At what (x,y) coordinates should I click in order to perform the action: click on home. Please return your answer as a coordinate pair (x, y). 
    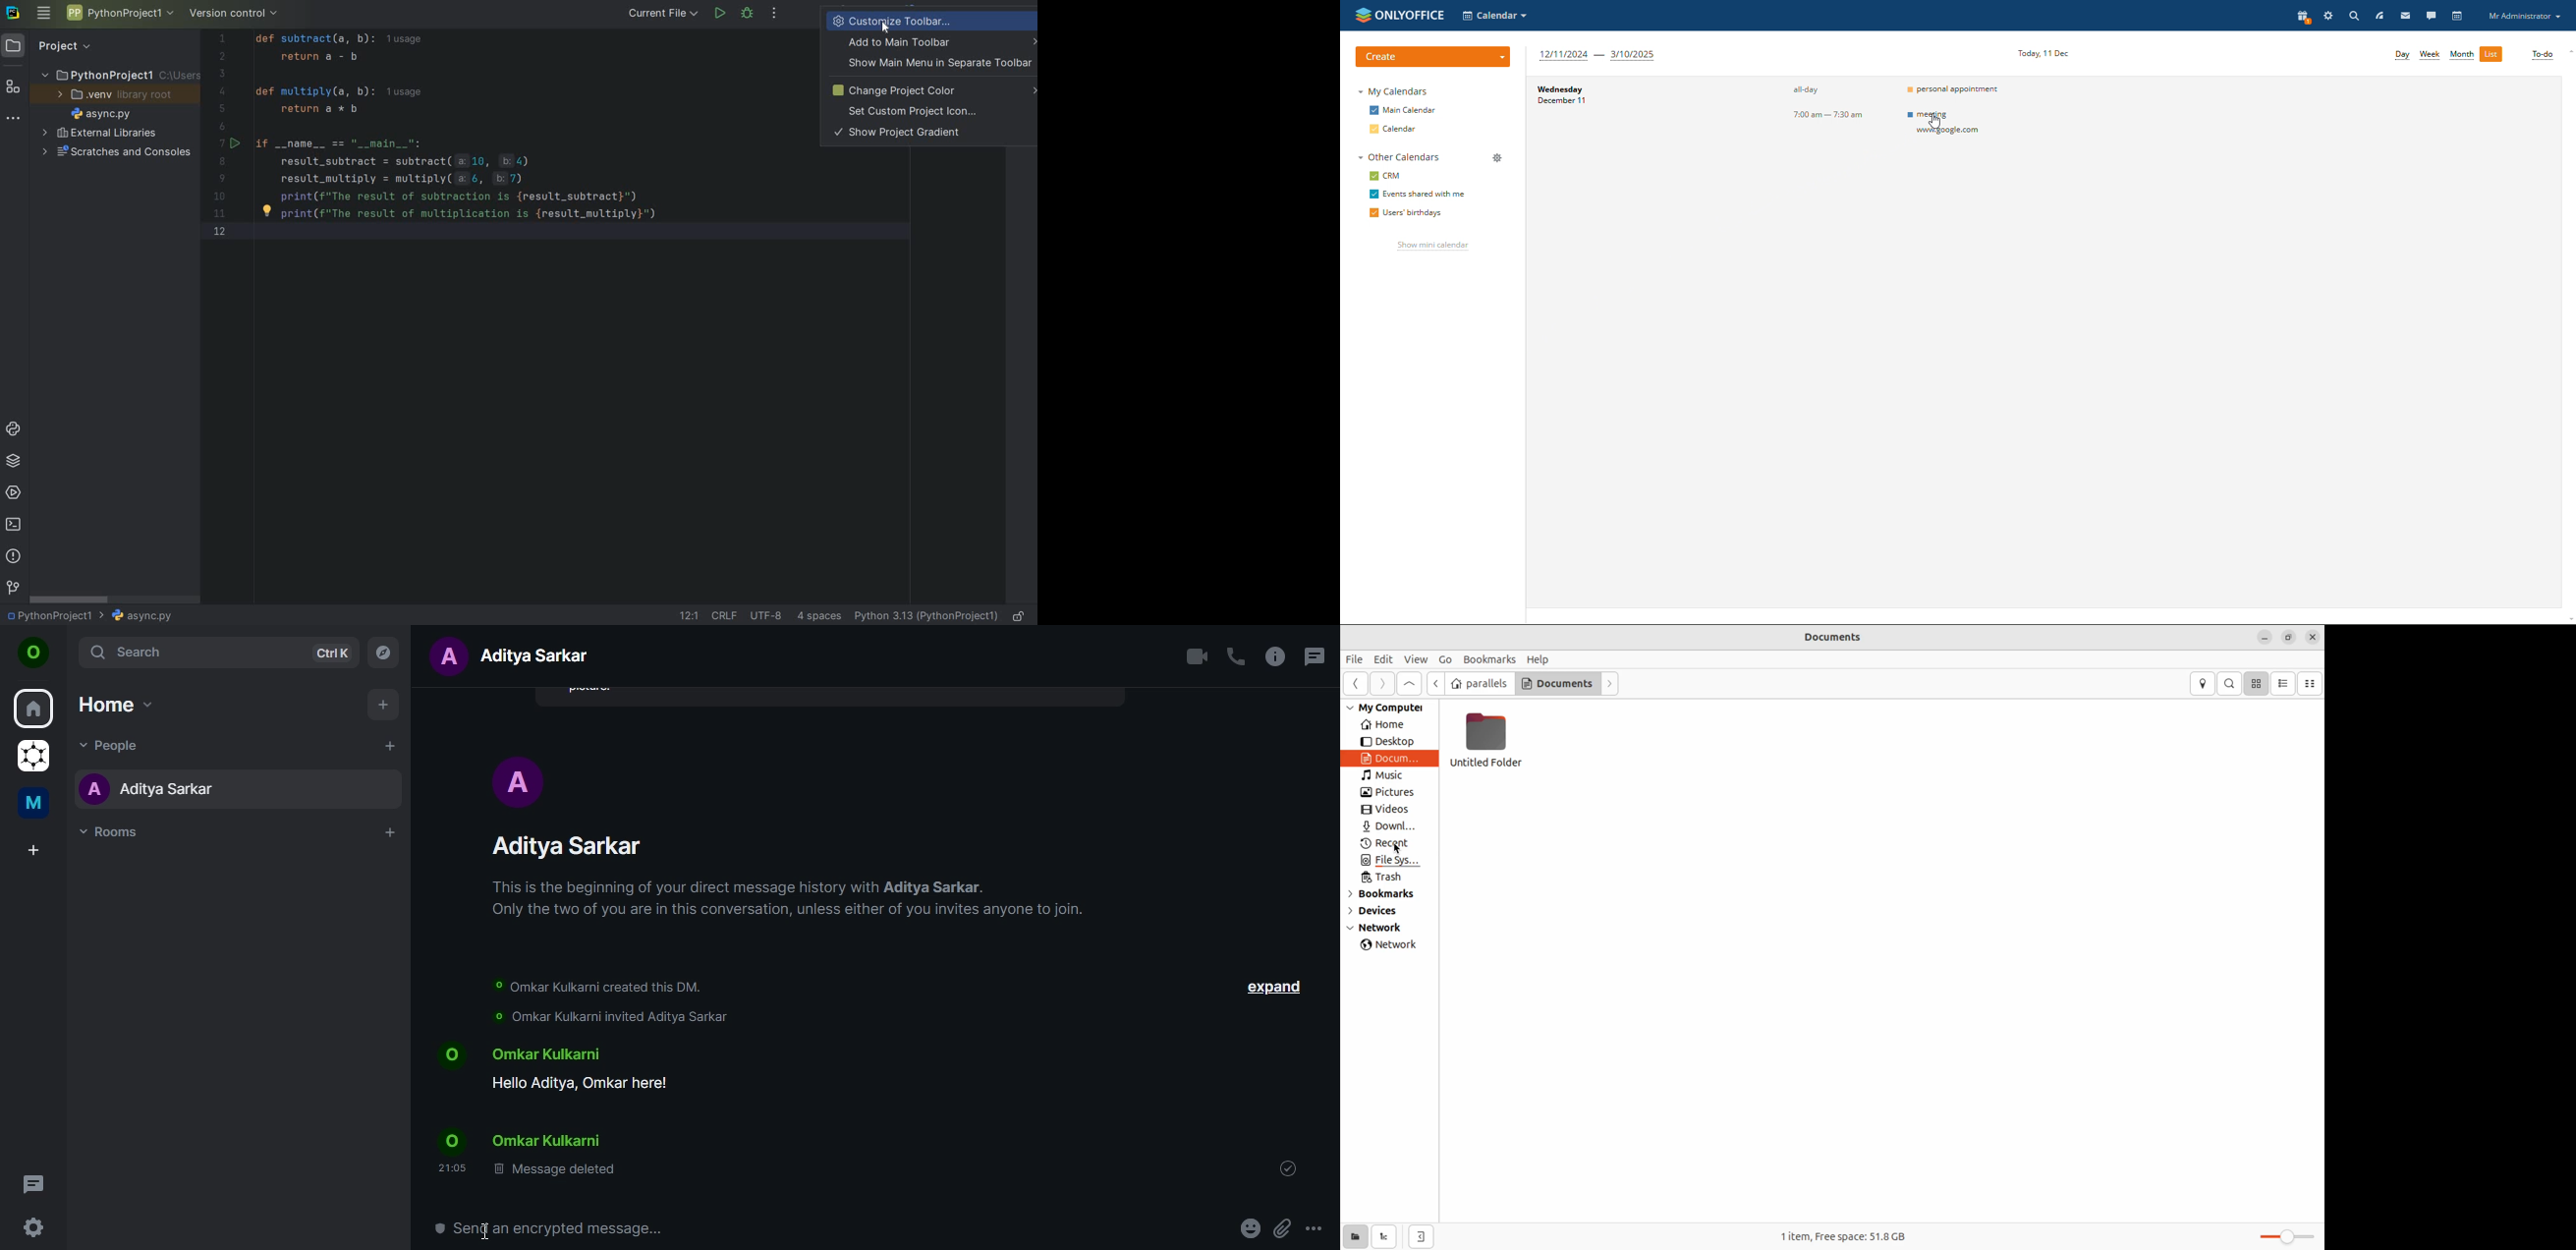
    Looking at the image, I should click on (1389, 724).